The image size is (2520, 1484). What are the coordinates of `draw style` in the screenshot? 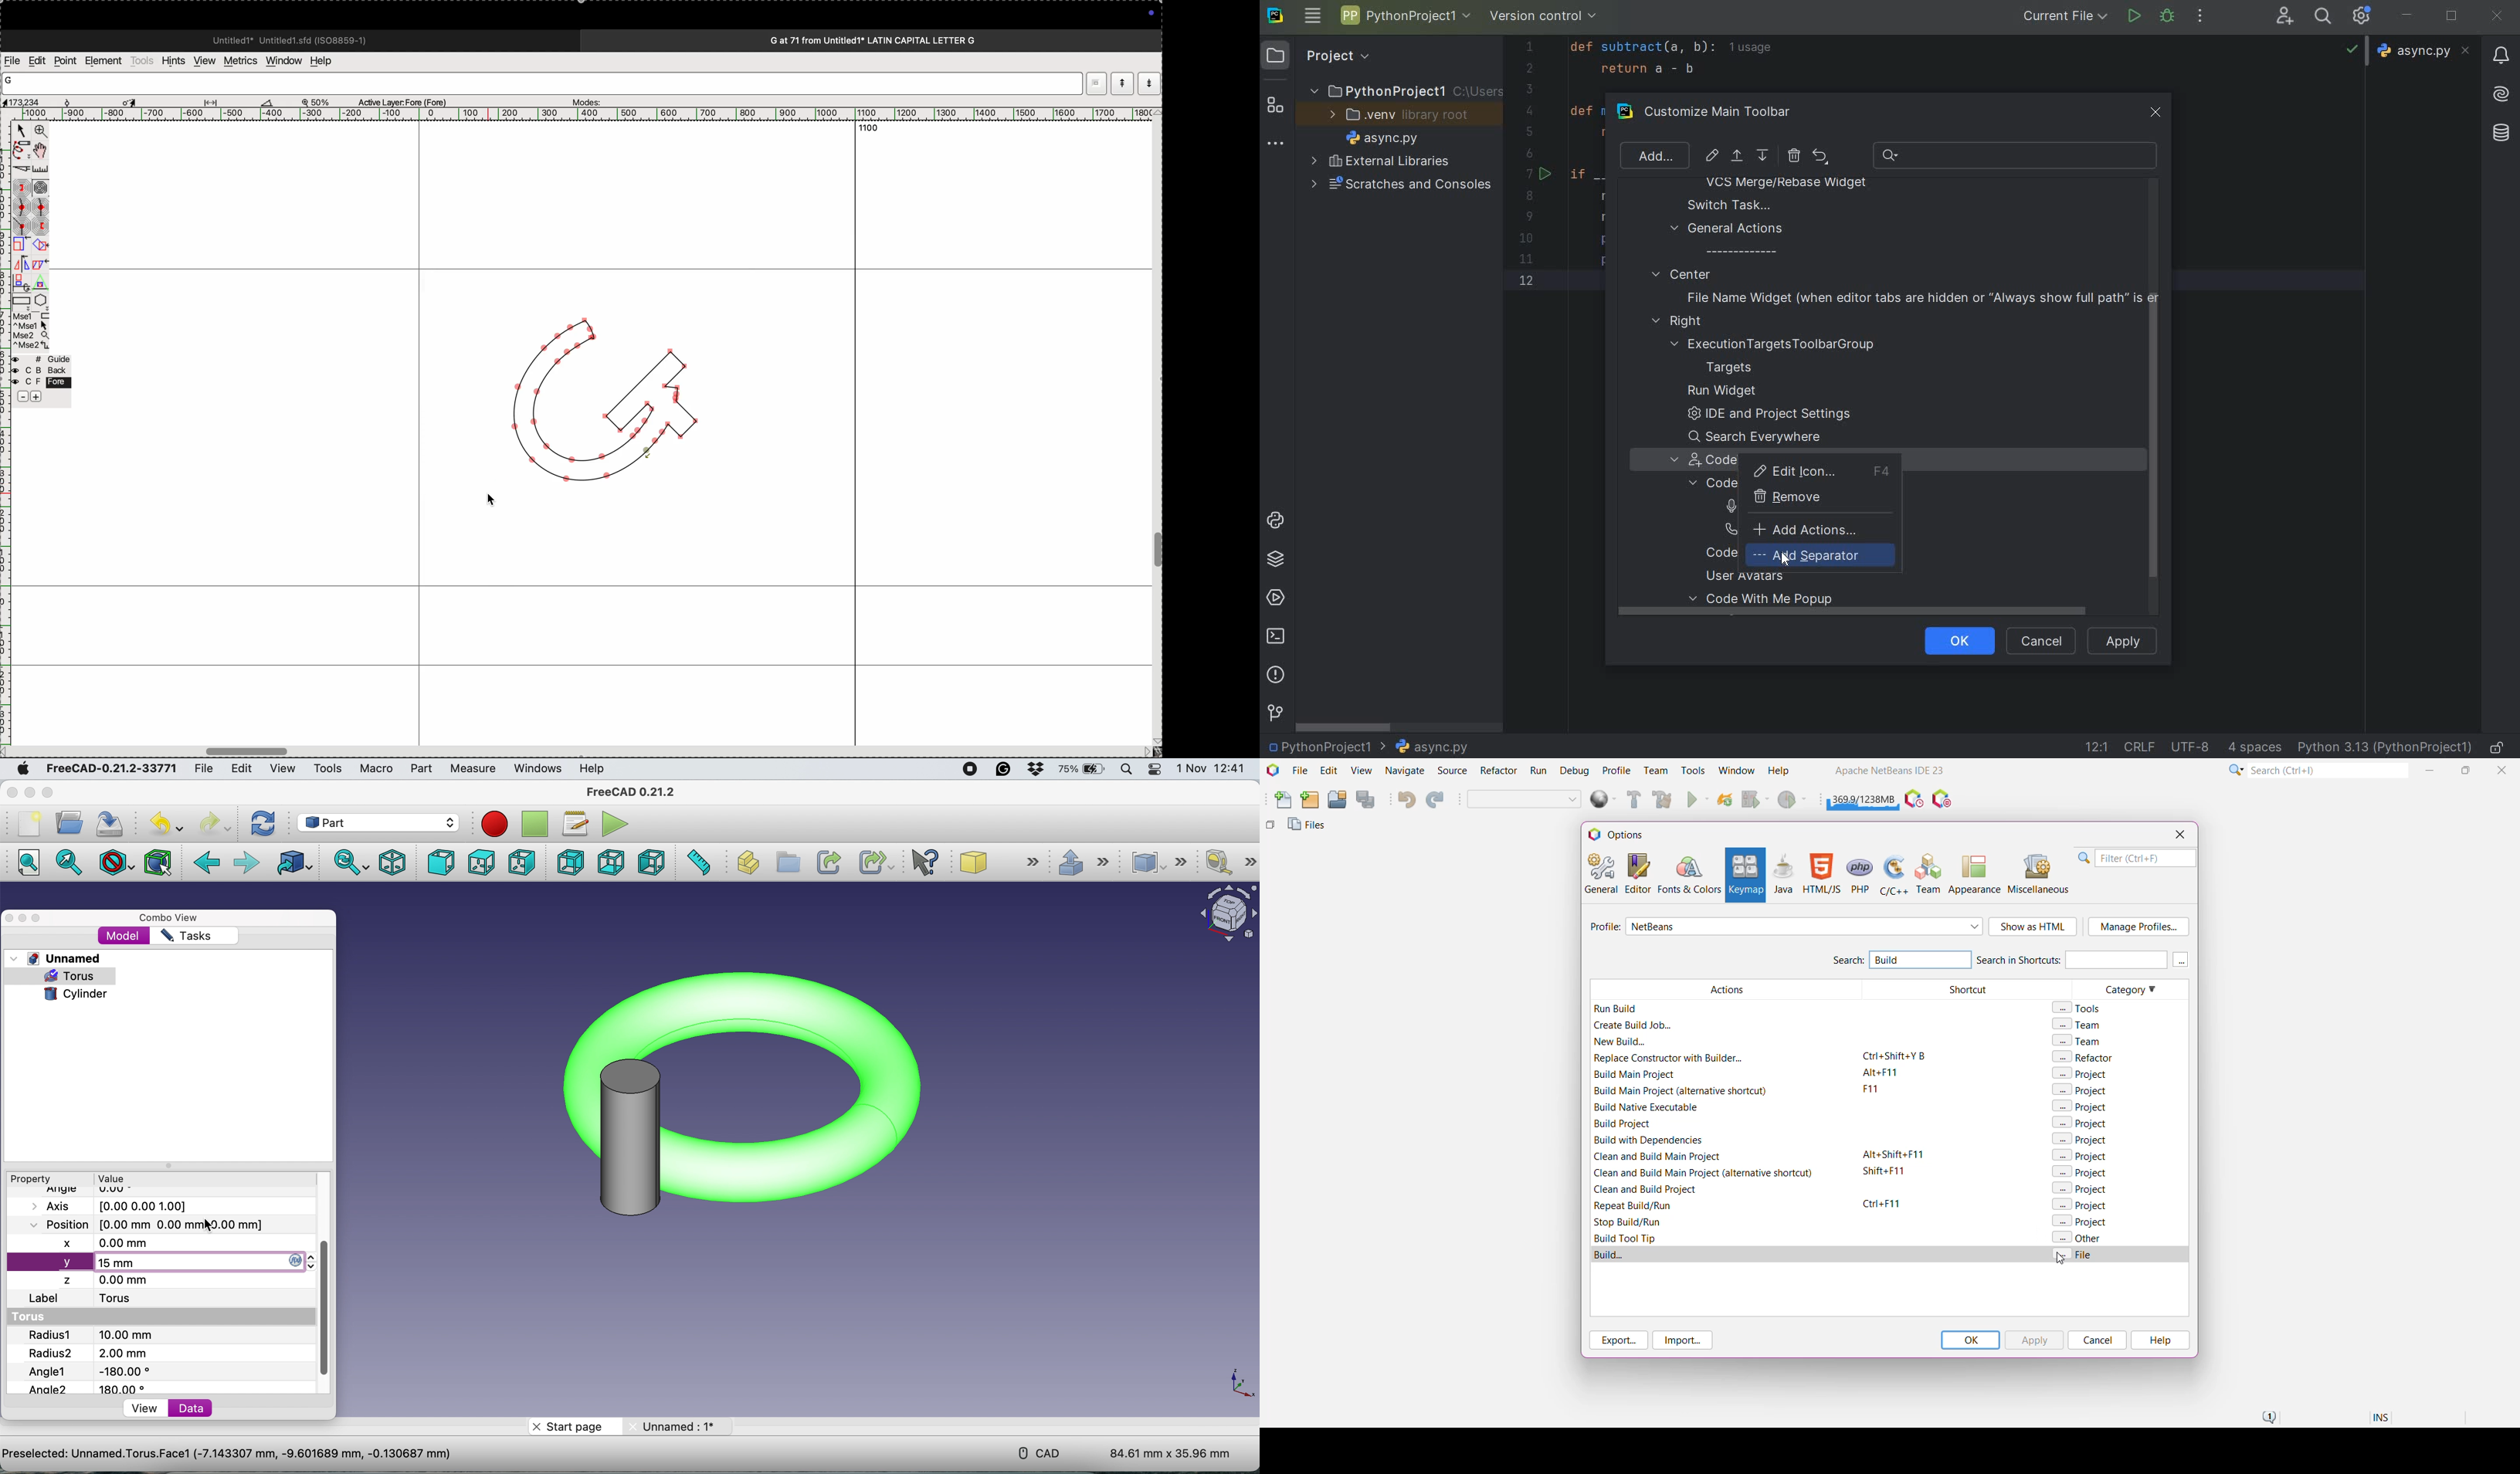 It's located at (118, 861).